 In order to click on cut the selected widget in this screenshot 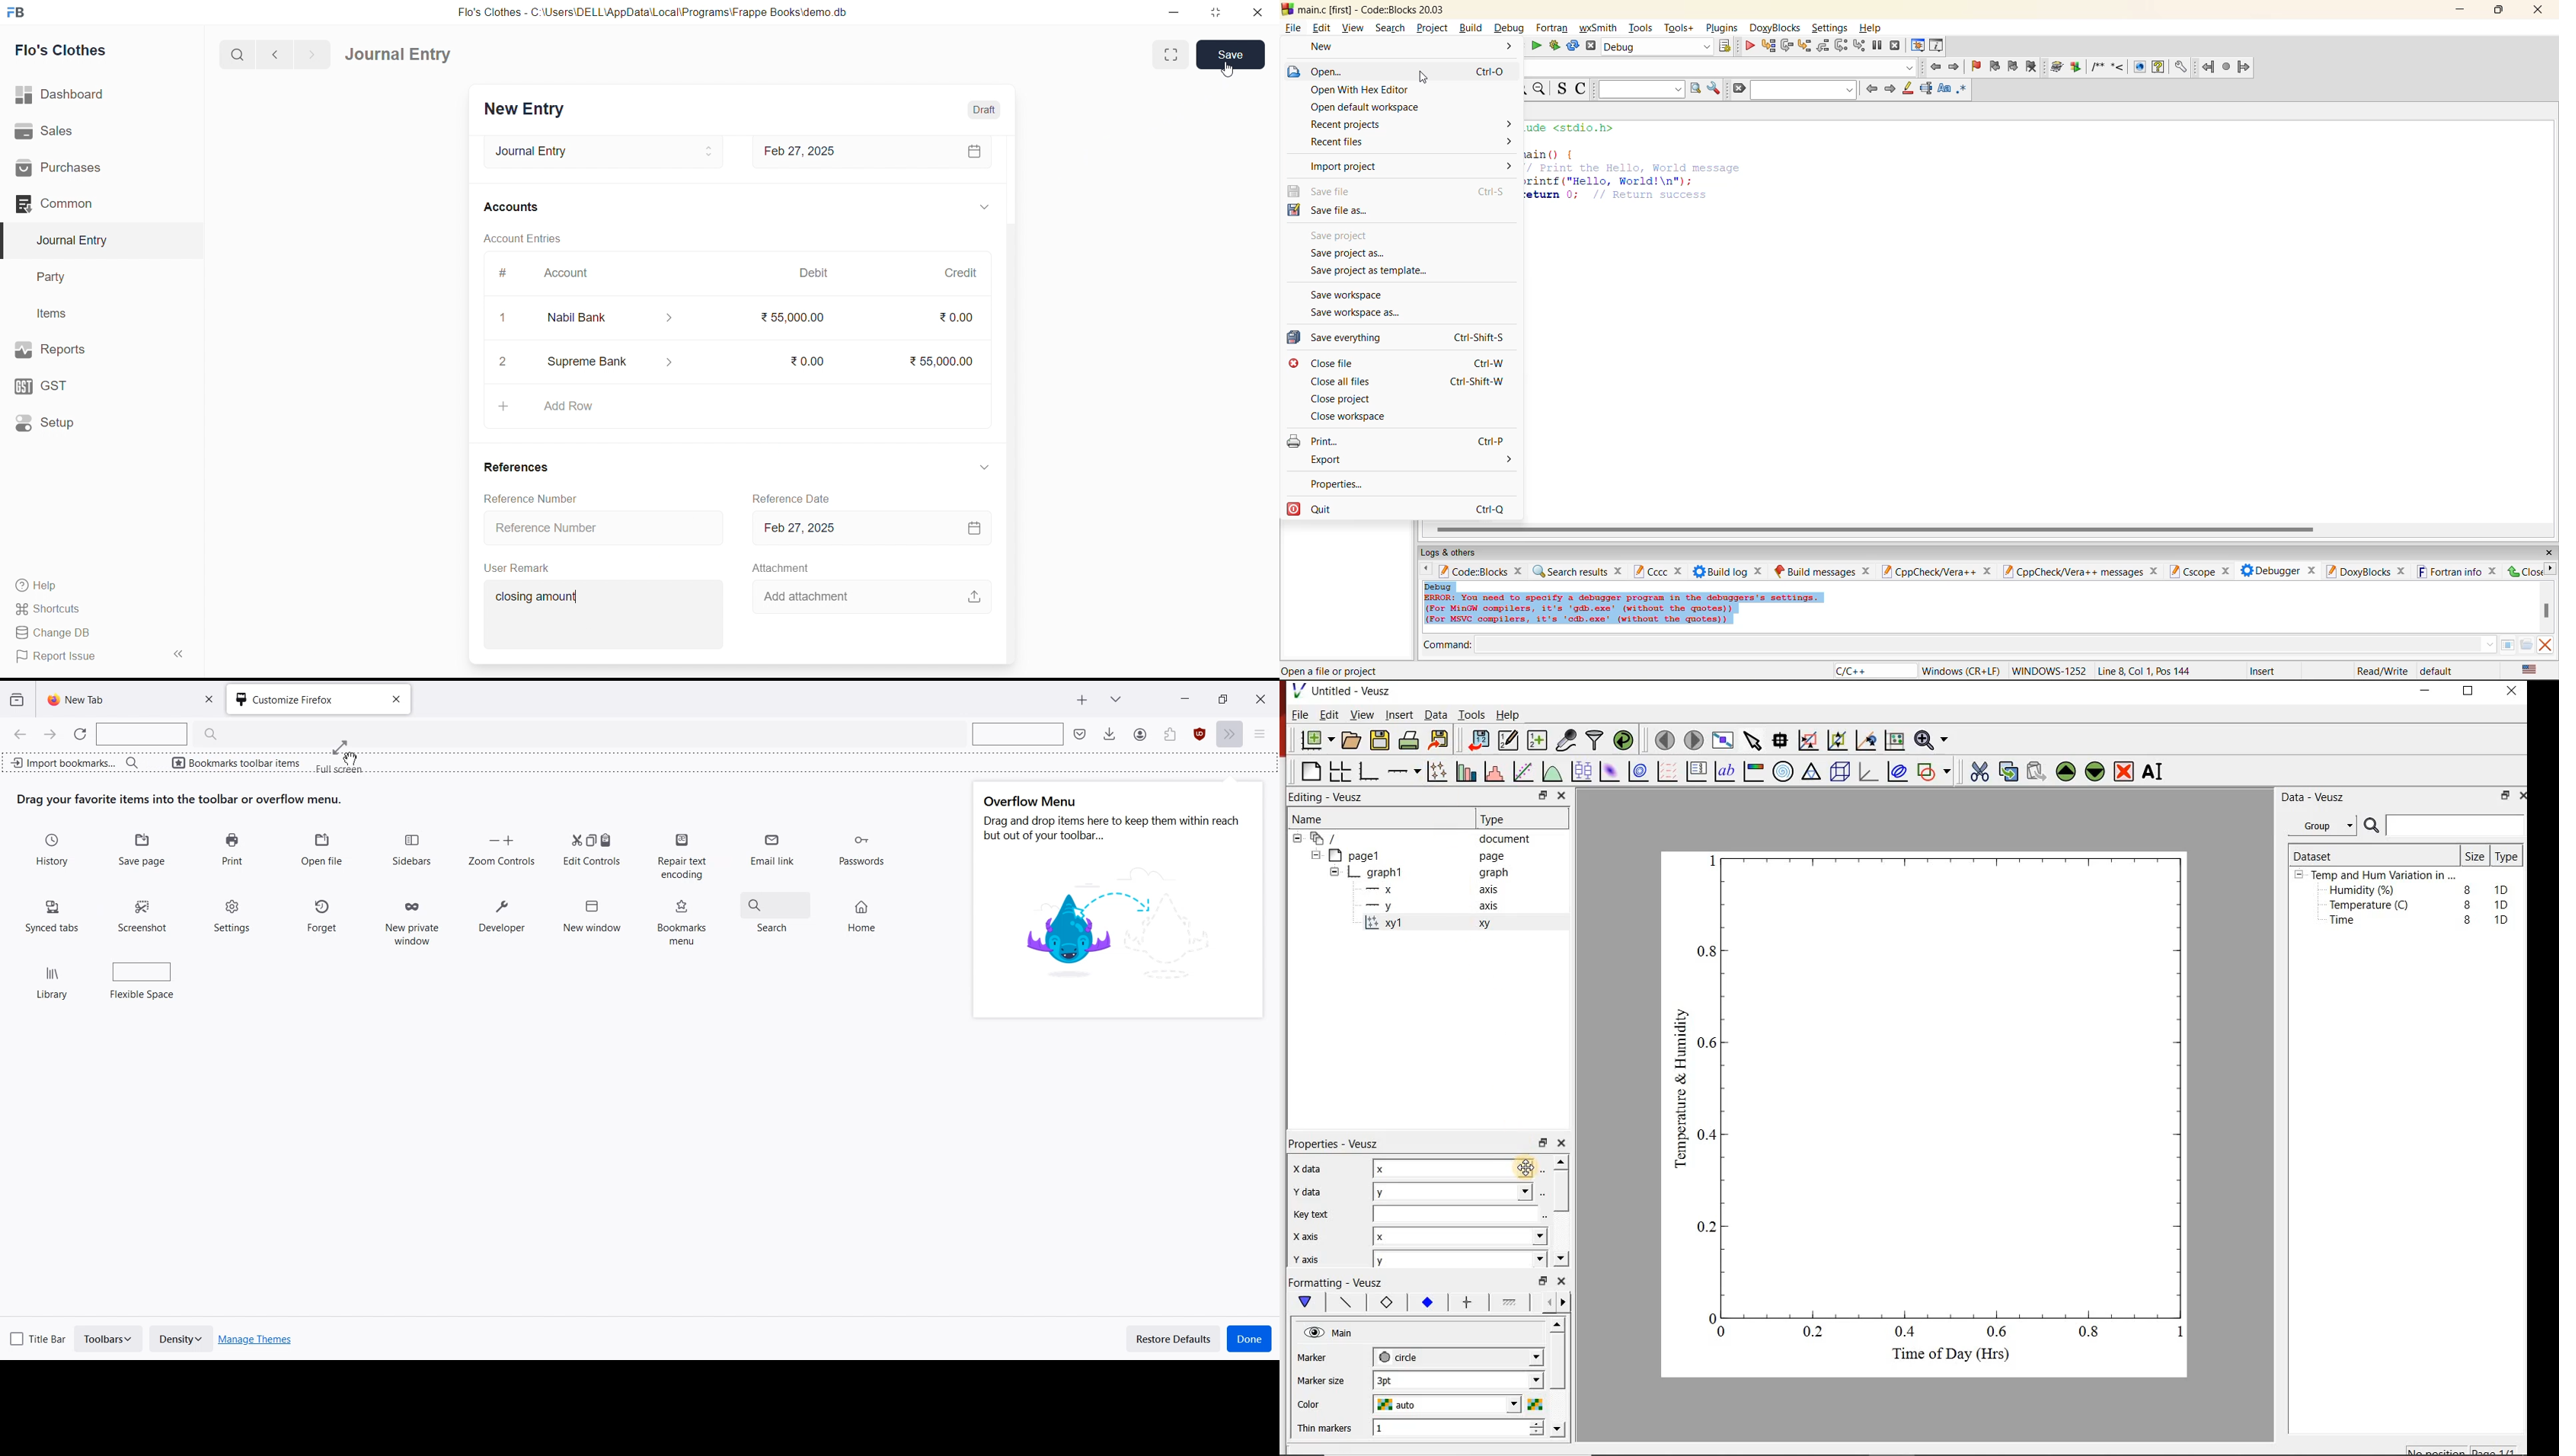, I will do `click(1978, 770)`.